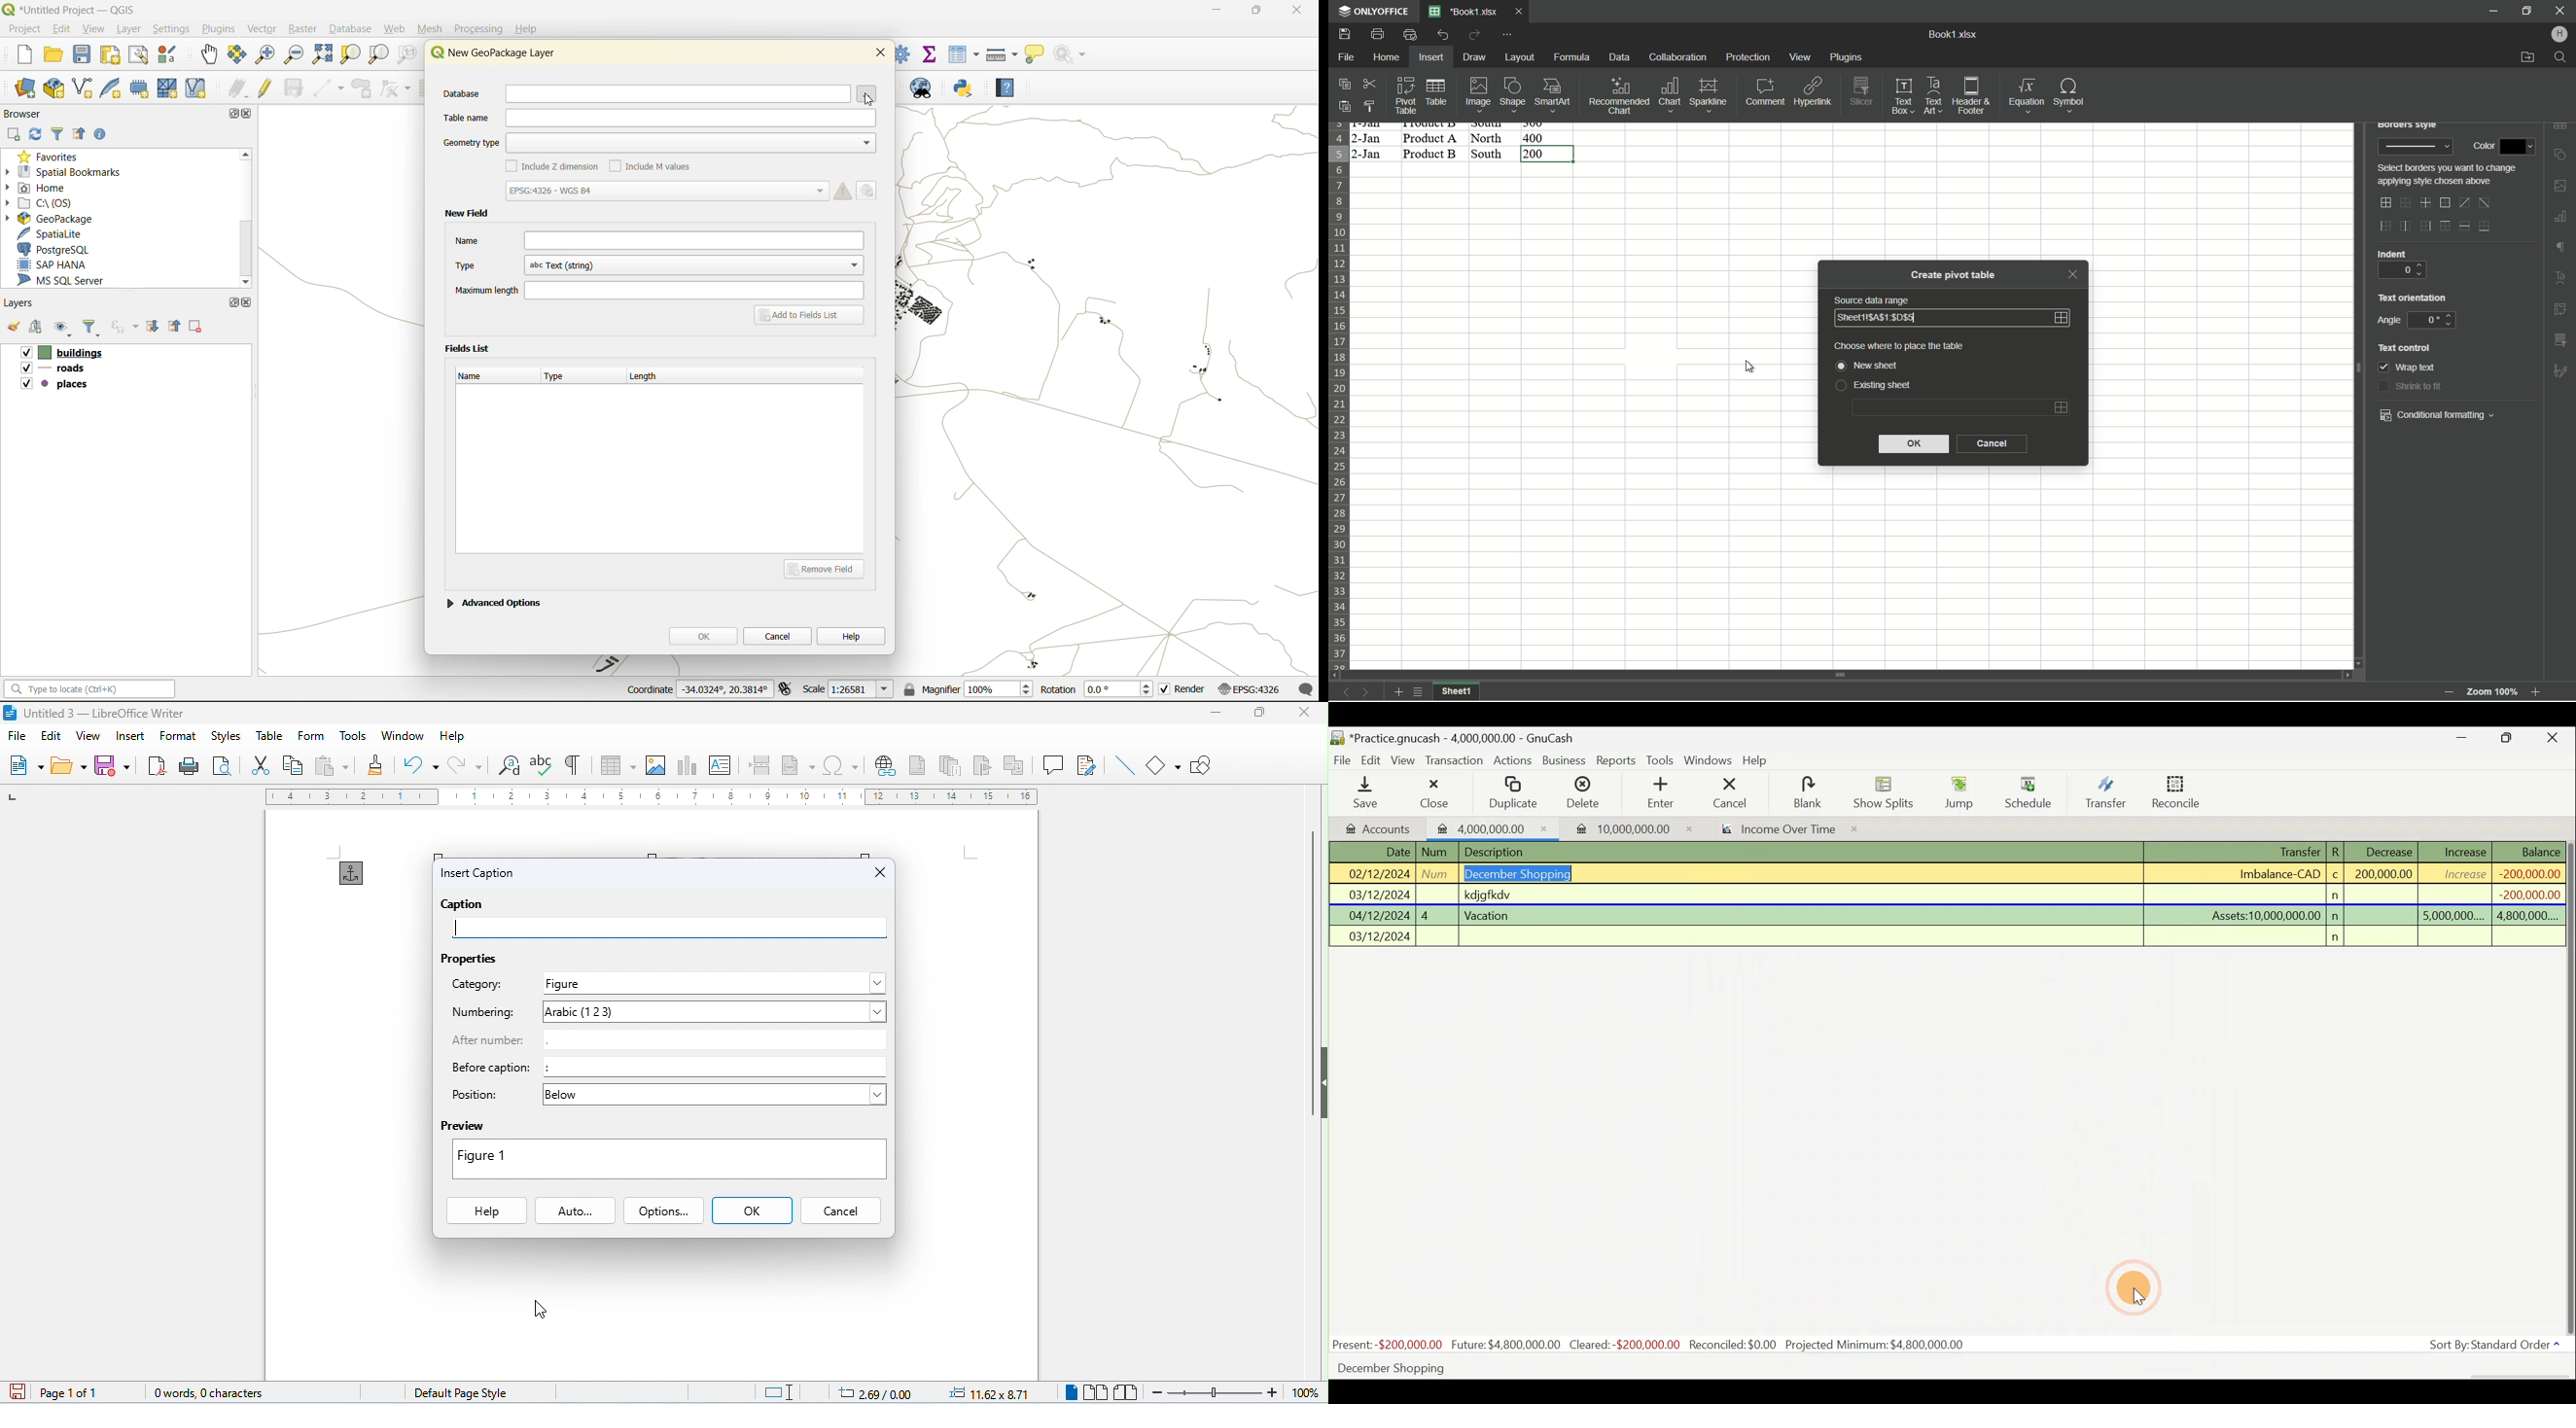  What do you see at coordinates (1917, 444) in the screenshot?
I see `ok` at bounding box center [1917, 444].